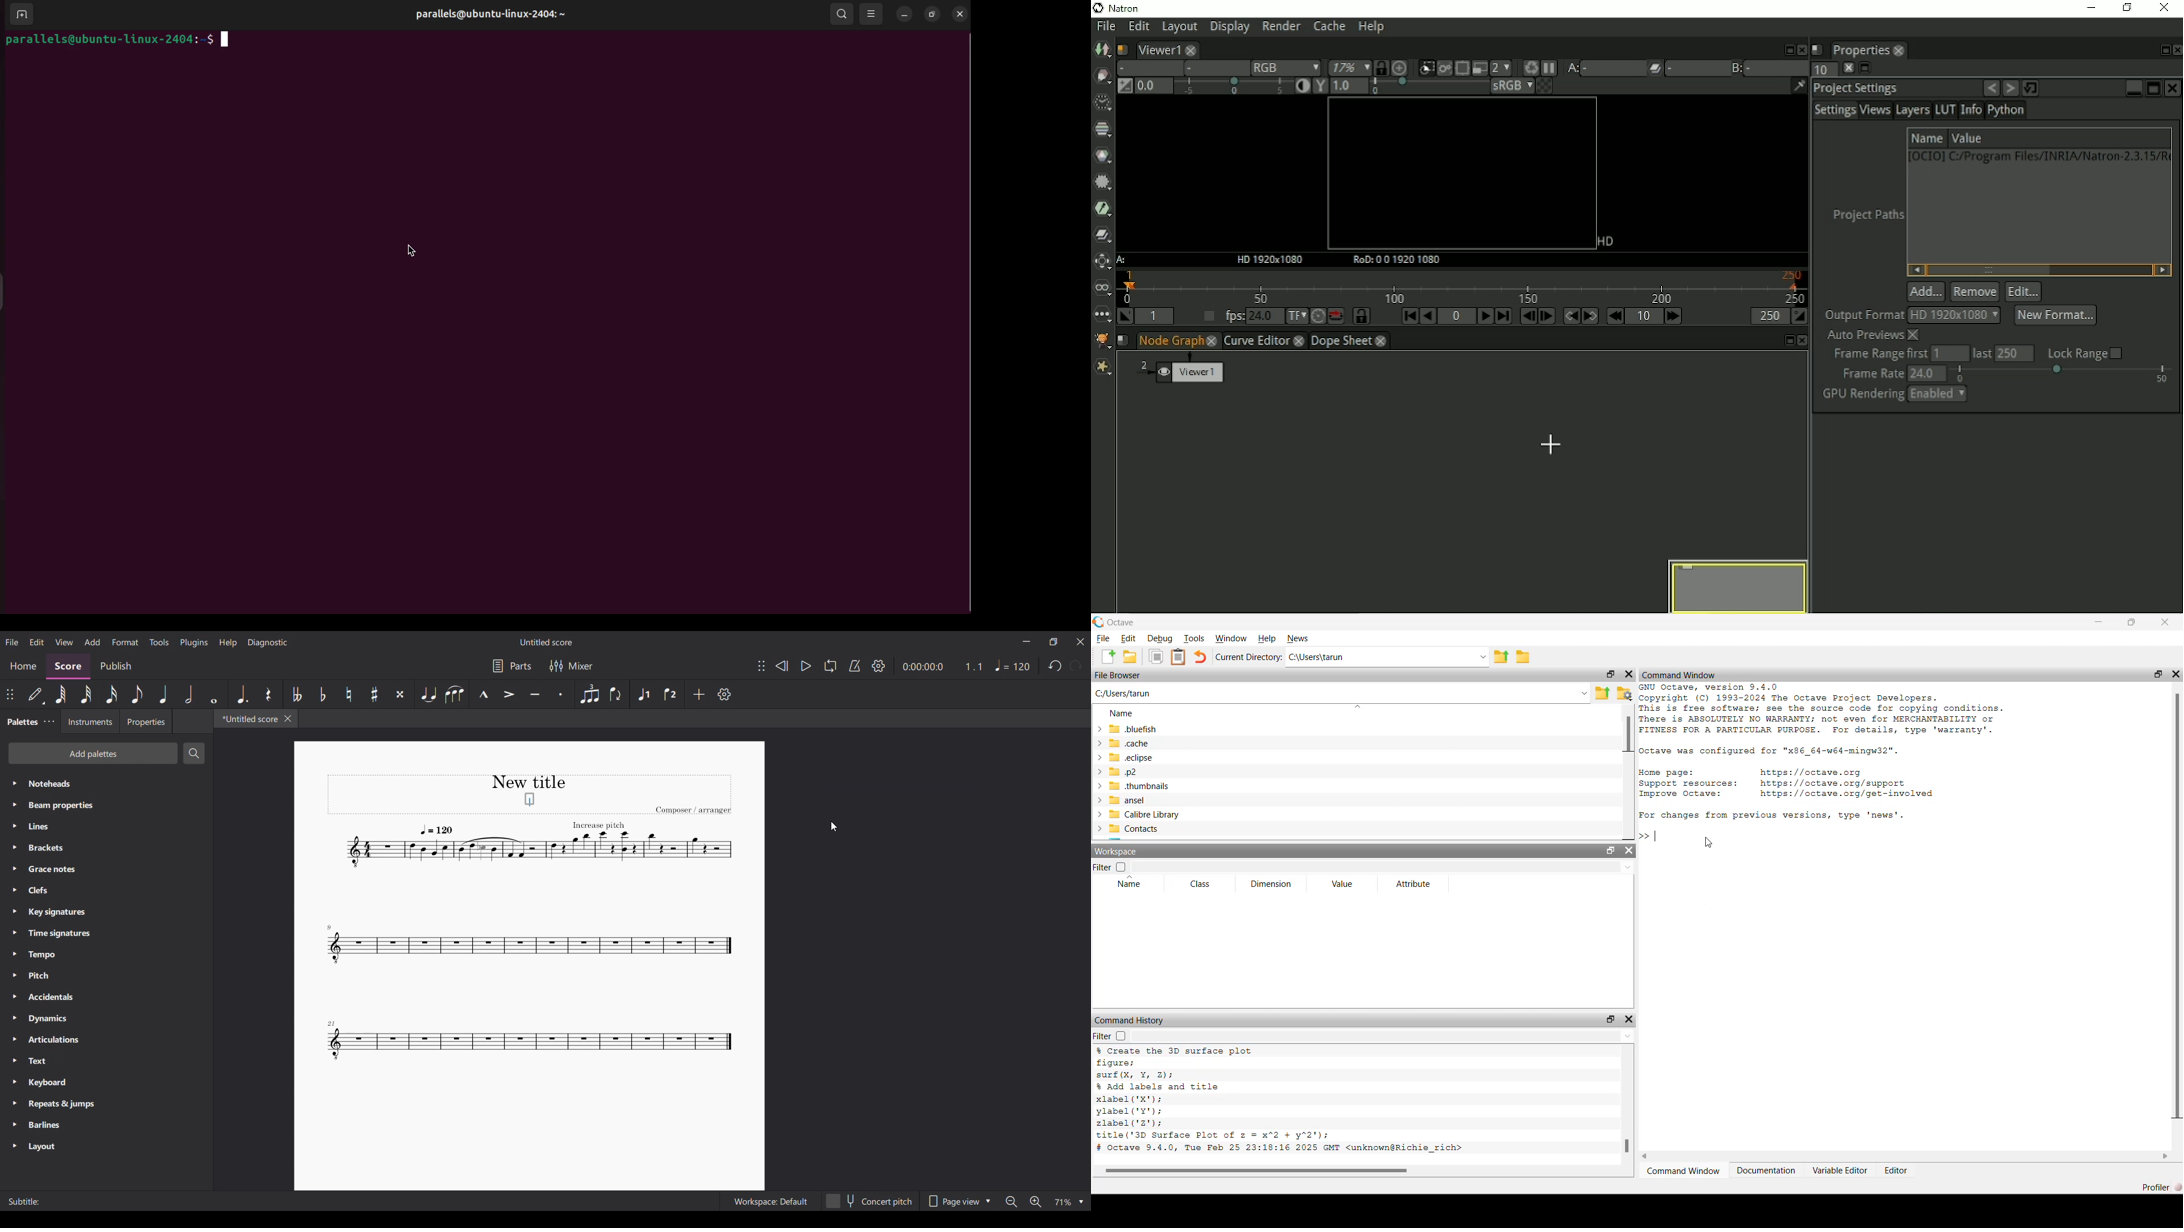 The image size is (2184, 1232). What do you see at coordinates (2174, 88) in the screenshot?
I see `Close` at bounding box center [2174, 88].